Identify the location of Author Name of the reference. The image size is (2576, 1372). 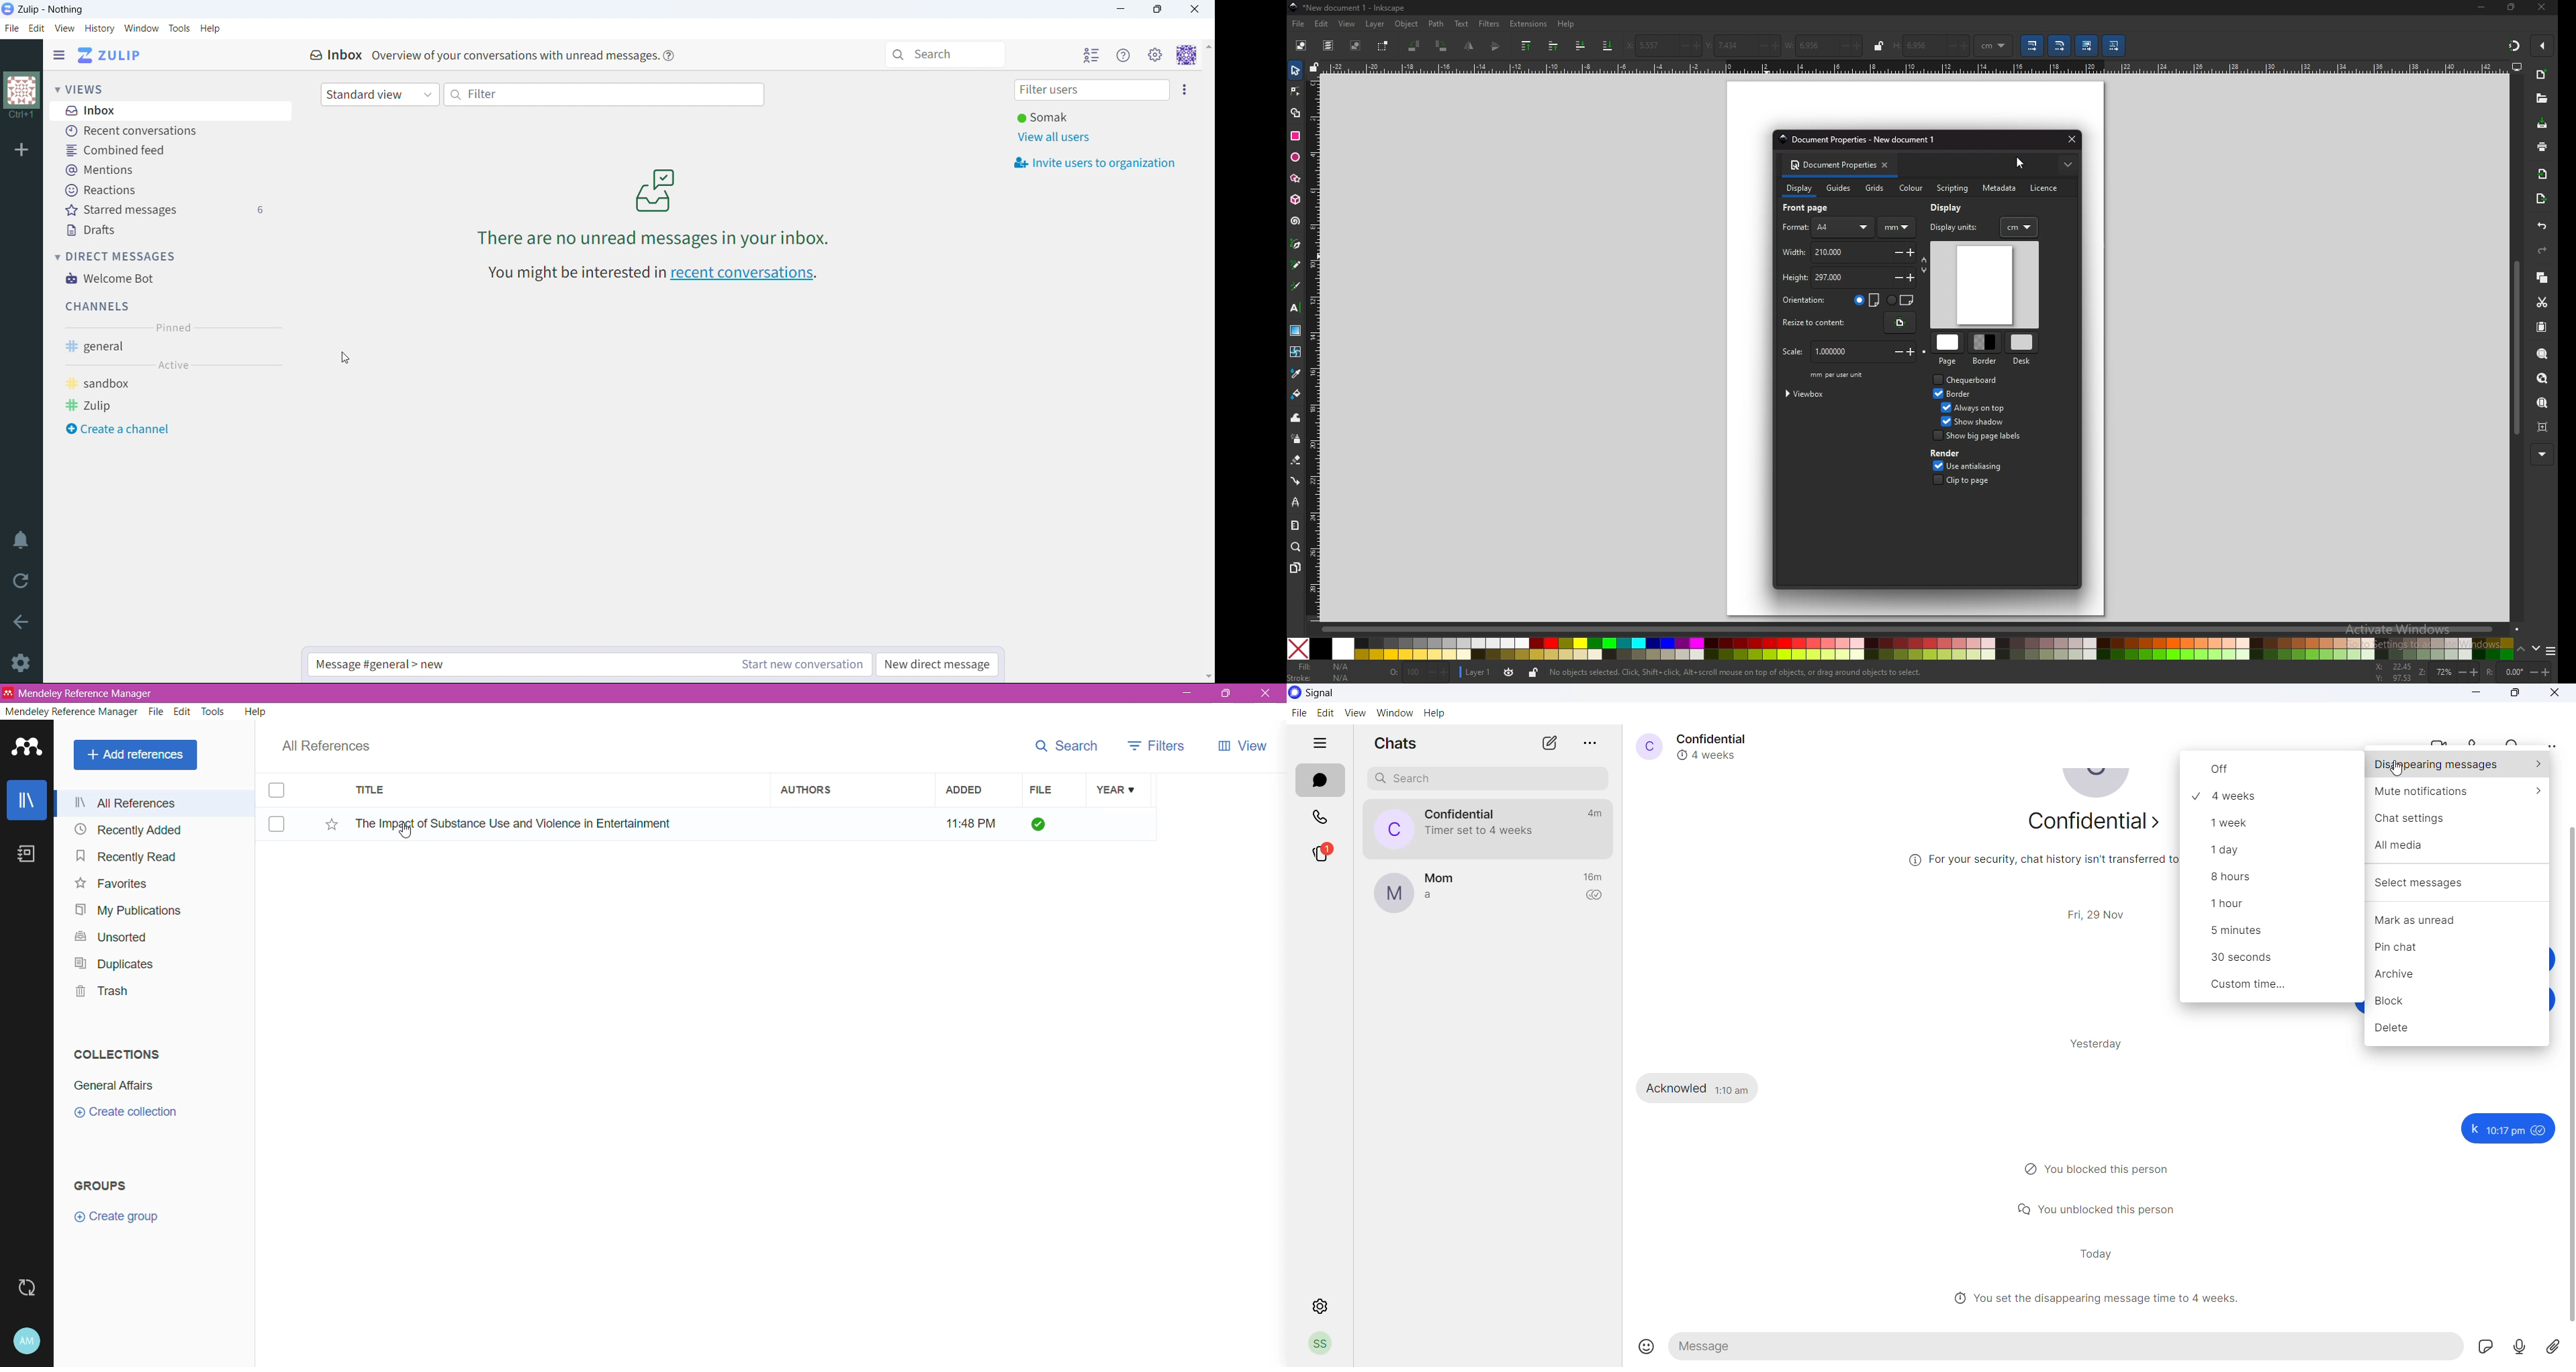
(854, 823).